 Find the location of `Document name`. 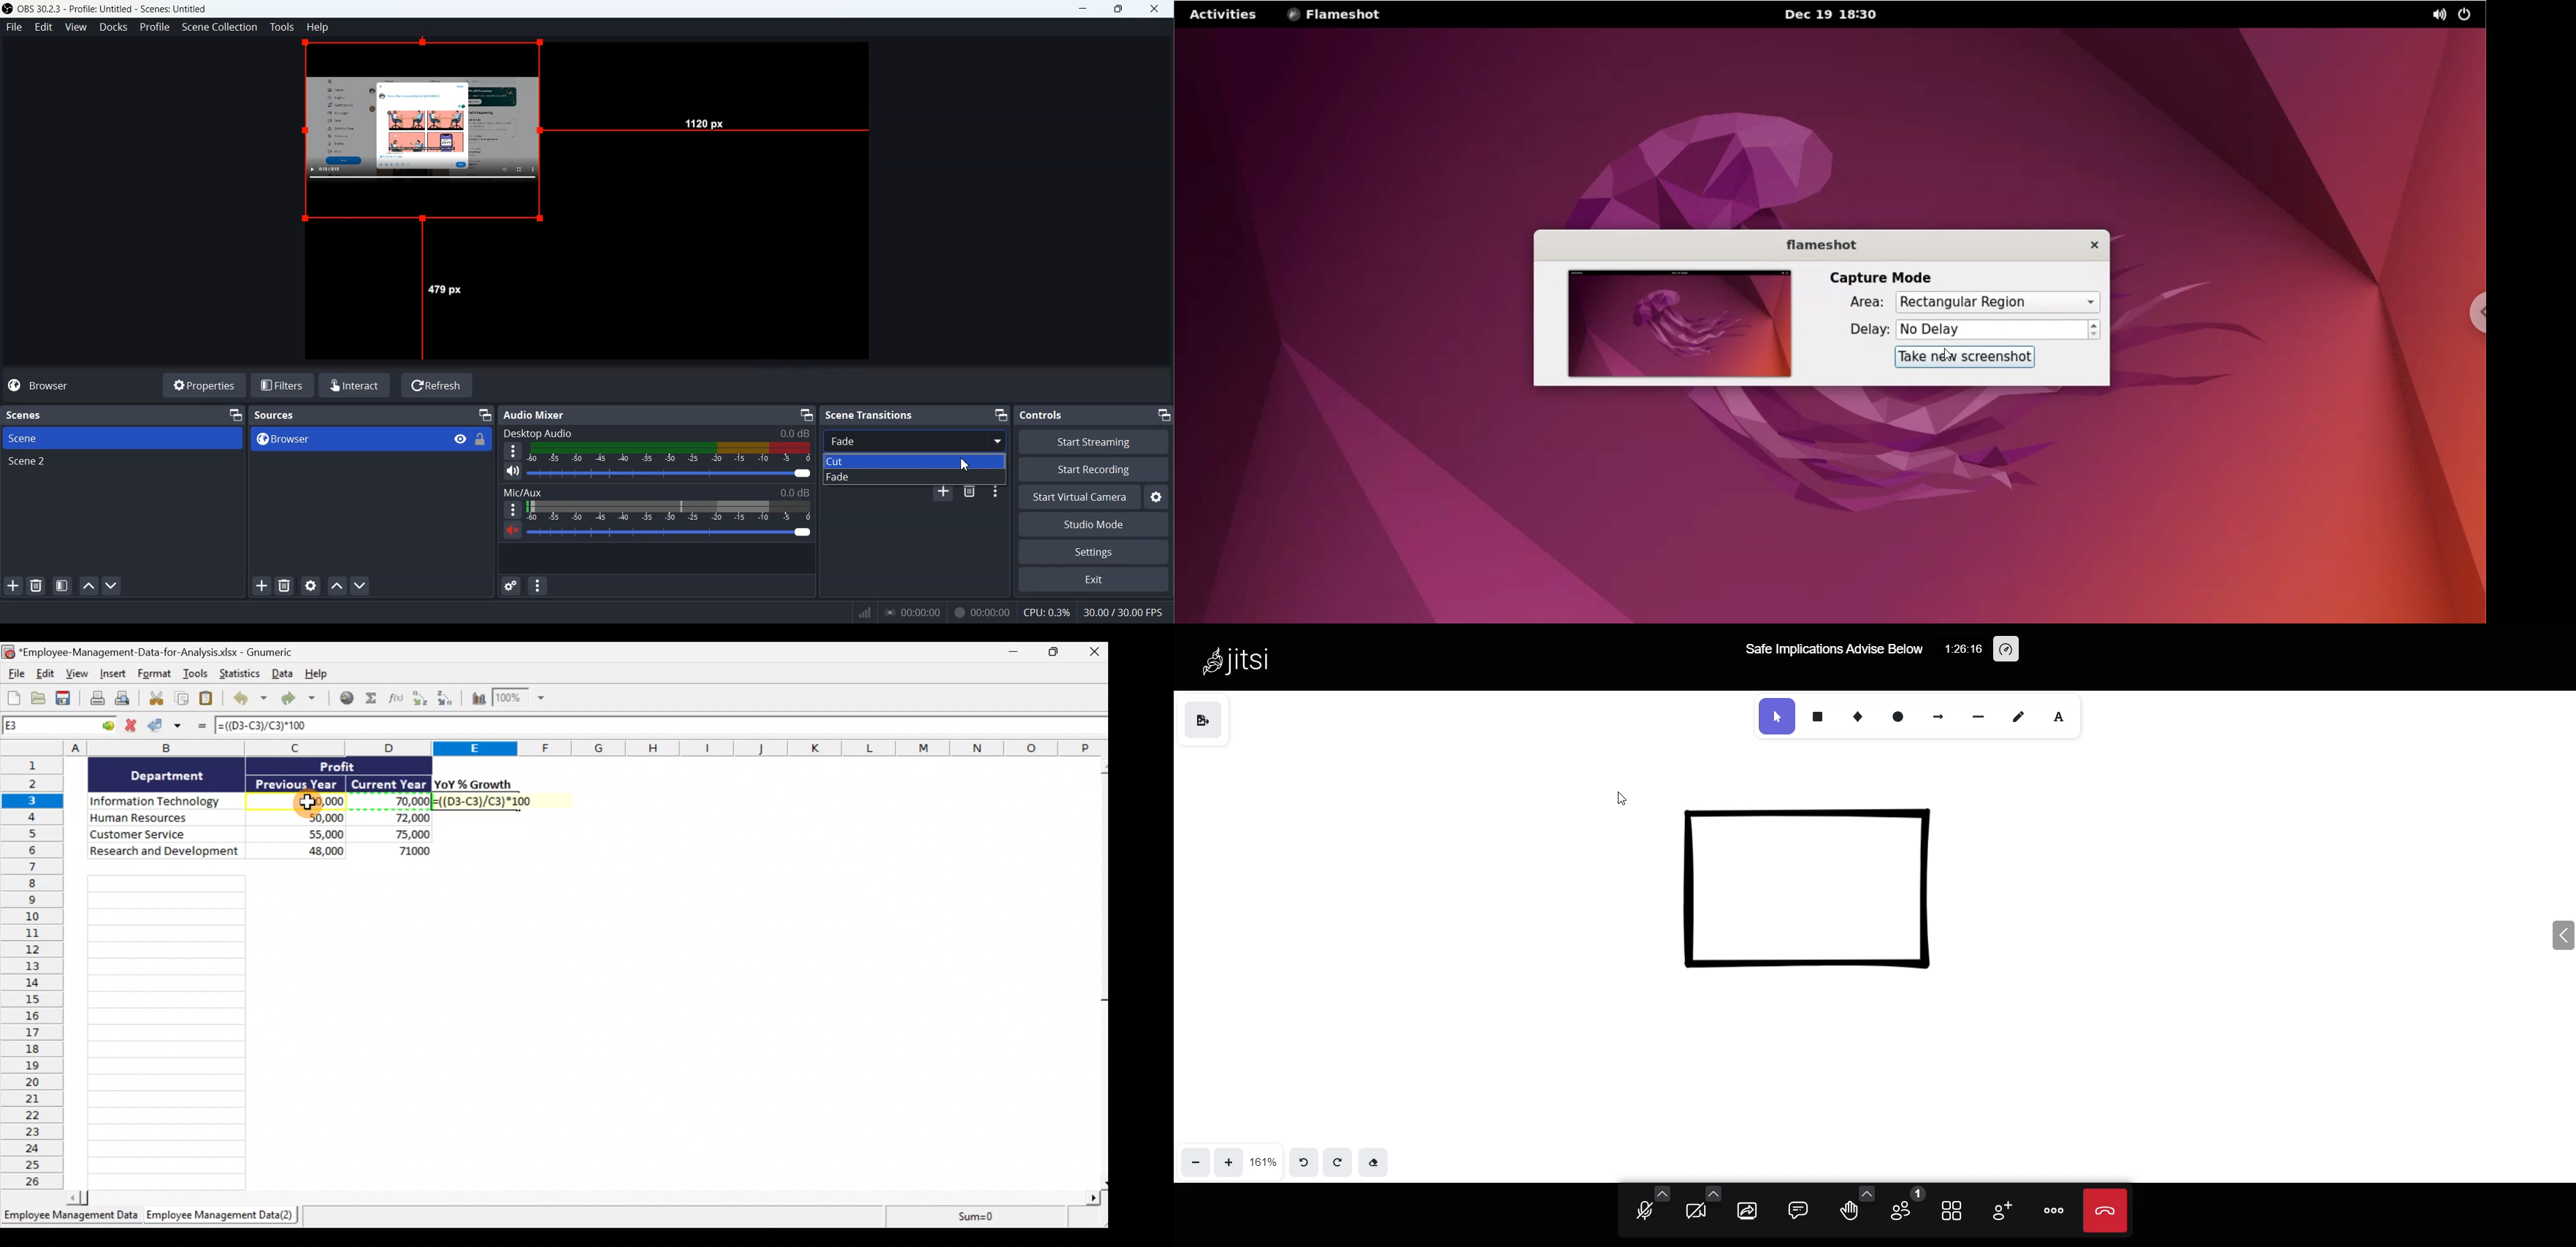

Document name is located at coordinates (158, 651).